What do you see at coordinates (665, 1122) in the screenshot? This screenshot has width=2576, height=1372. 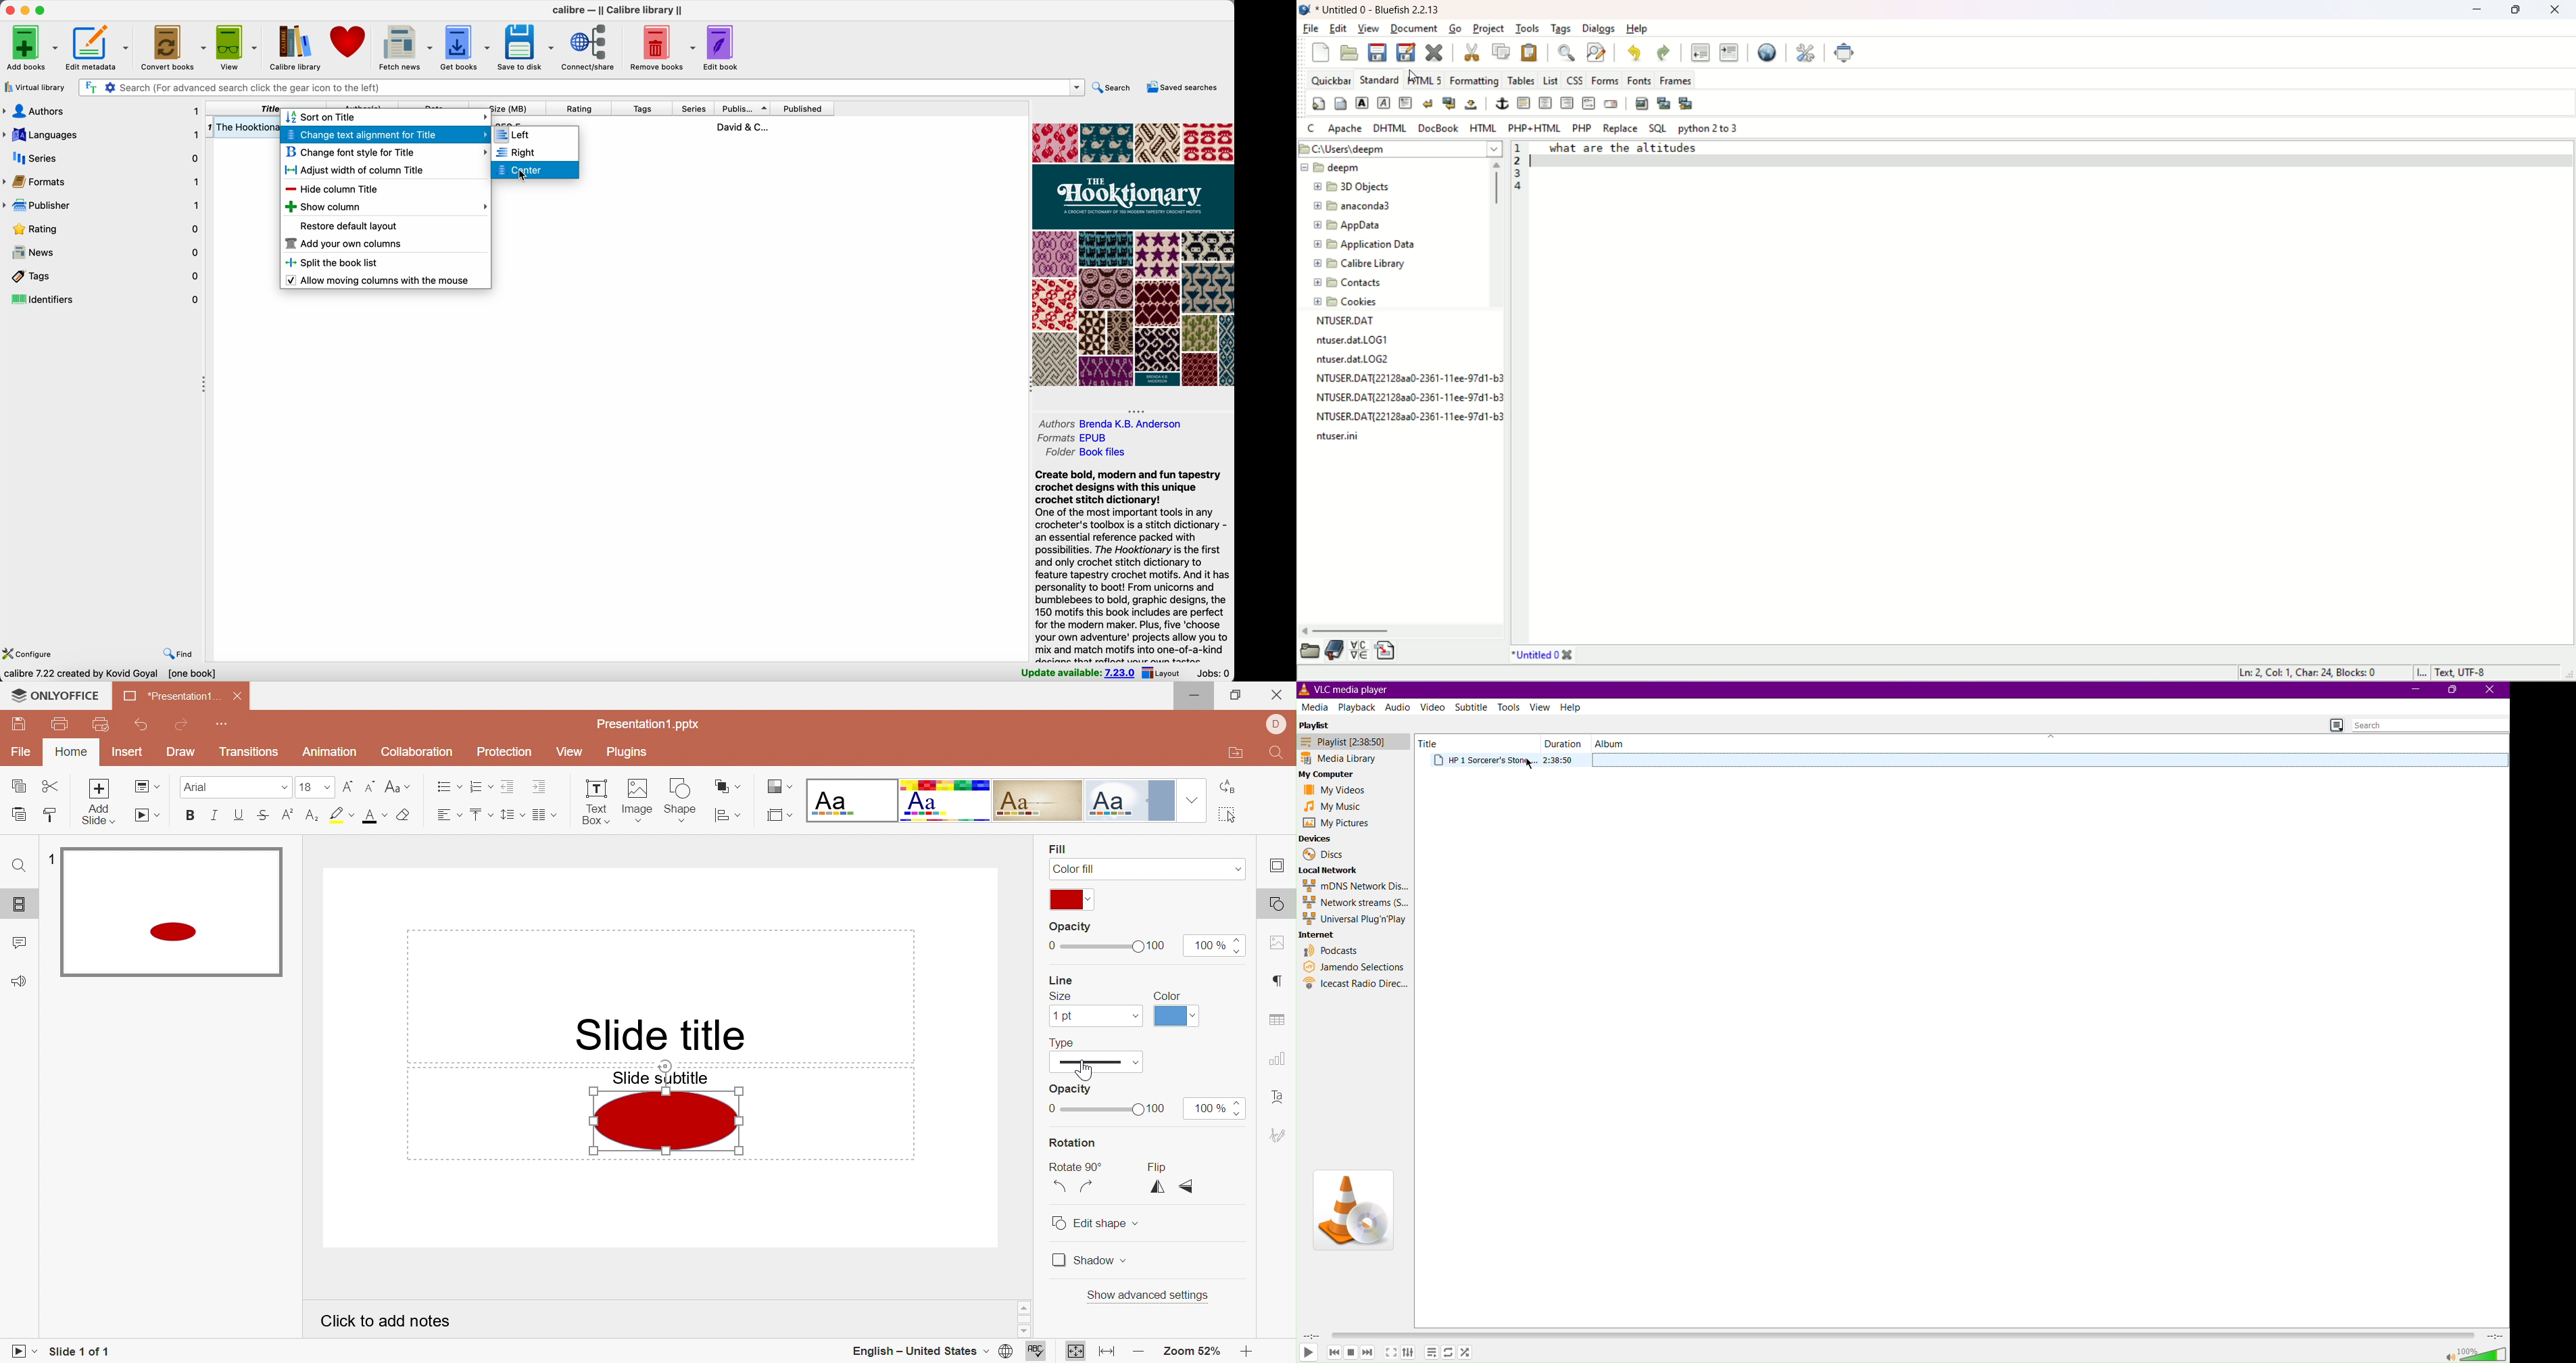 I see `Shape` at bounding box center [665, 1122].